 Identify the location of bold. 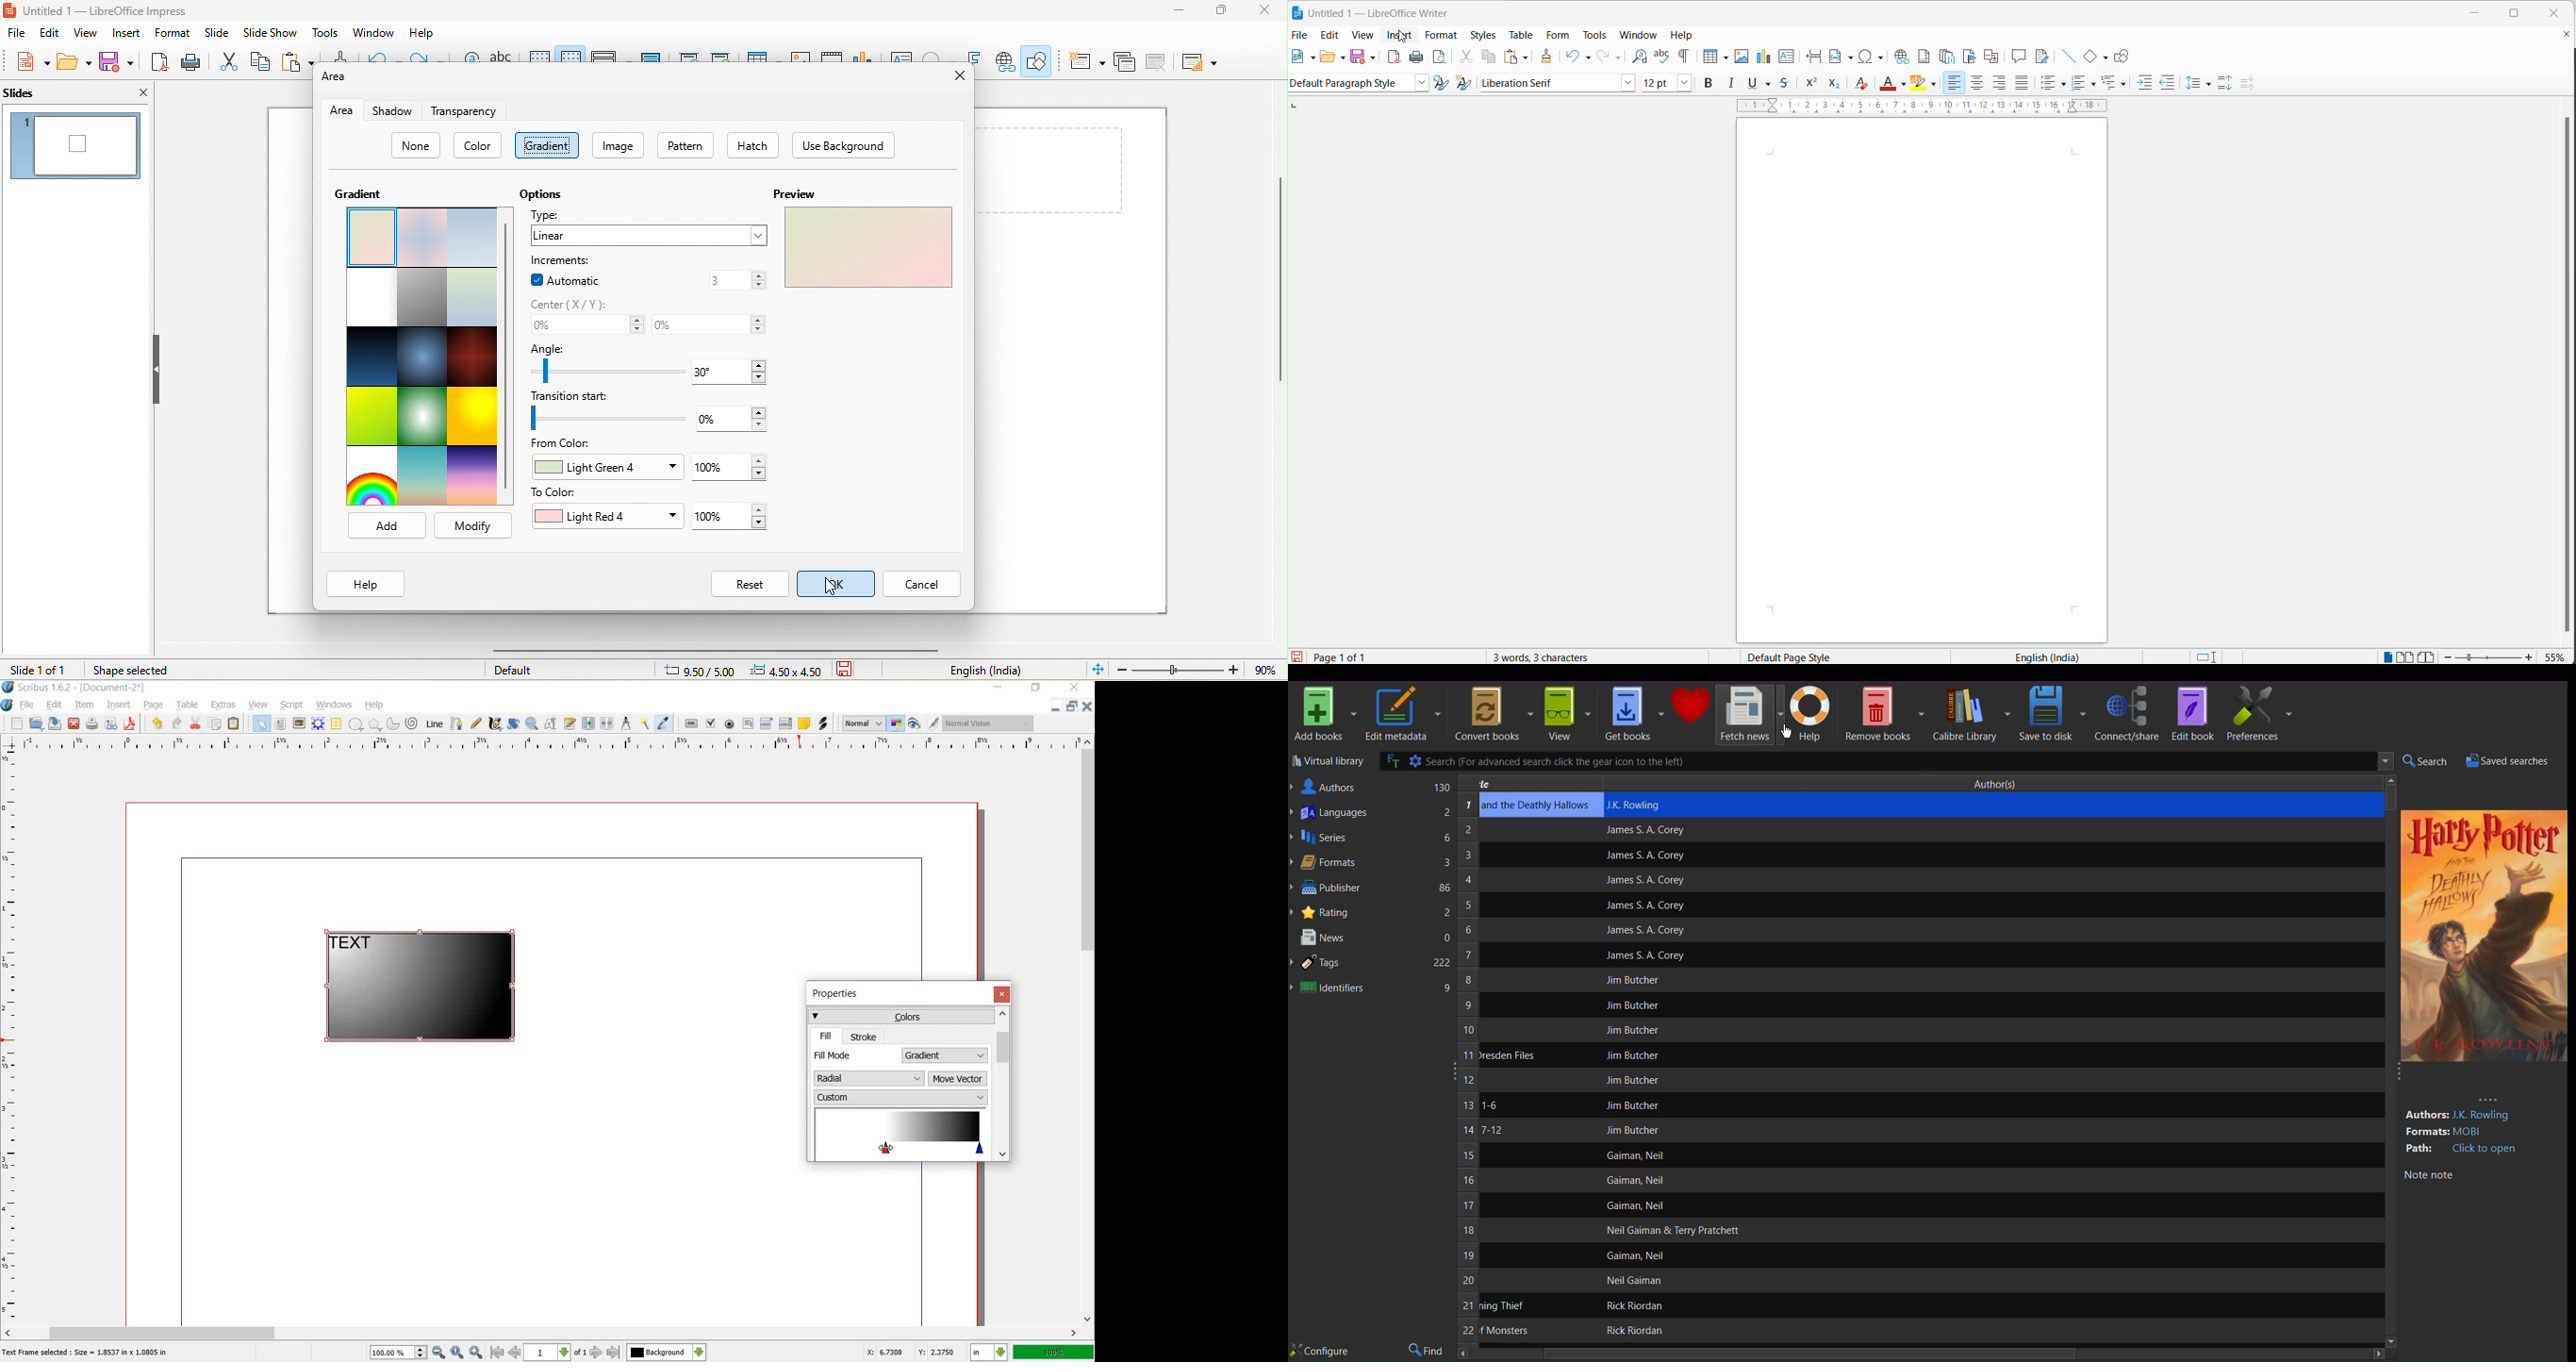
(1711, 83).